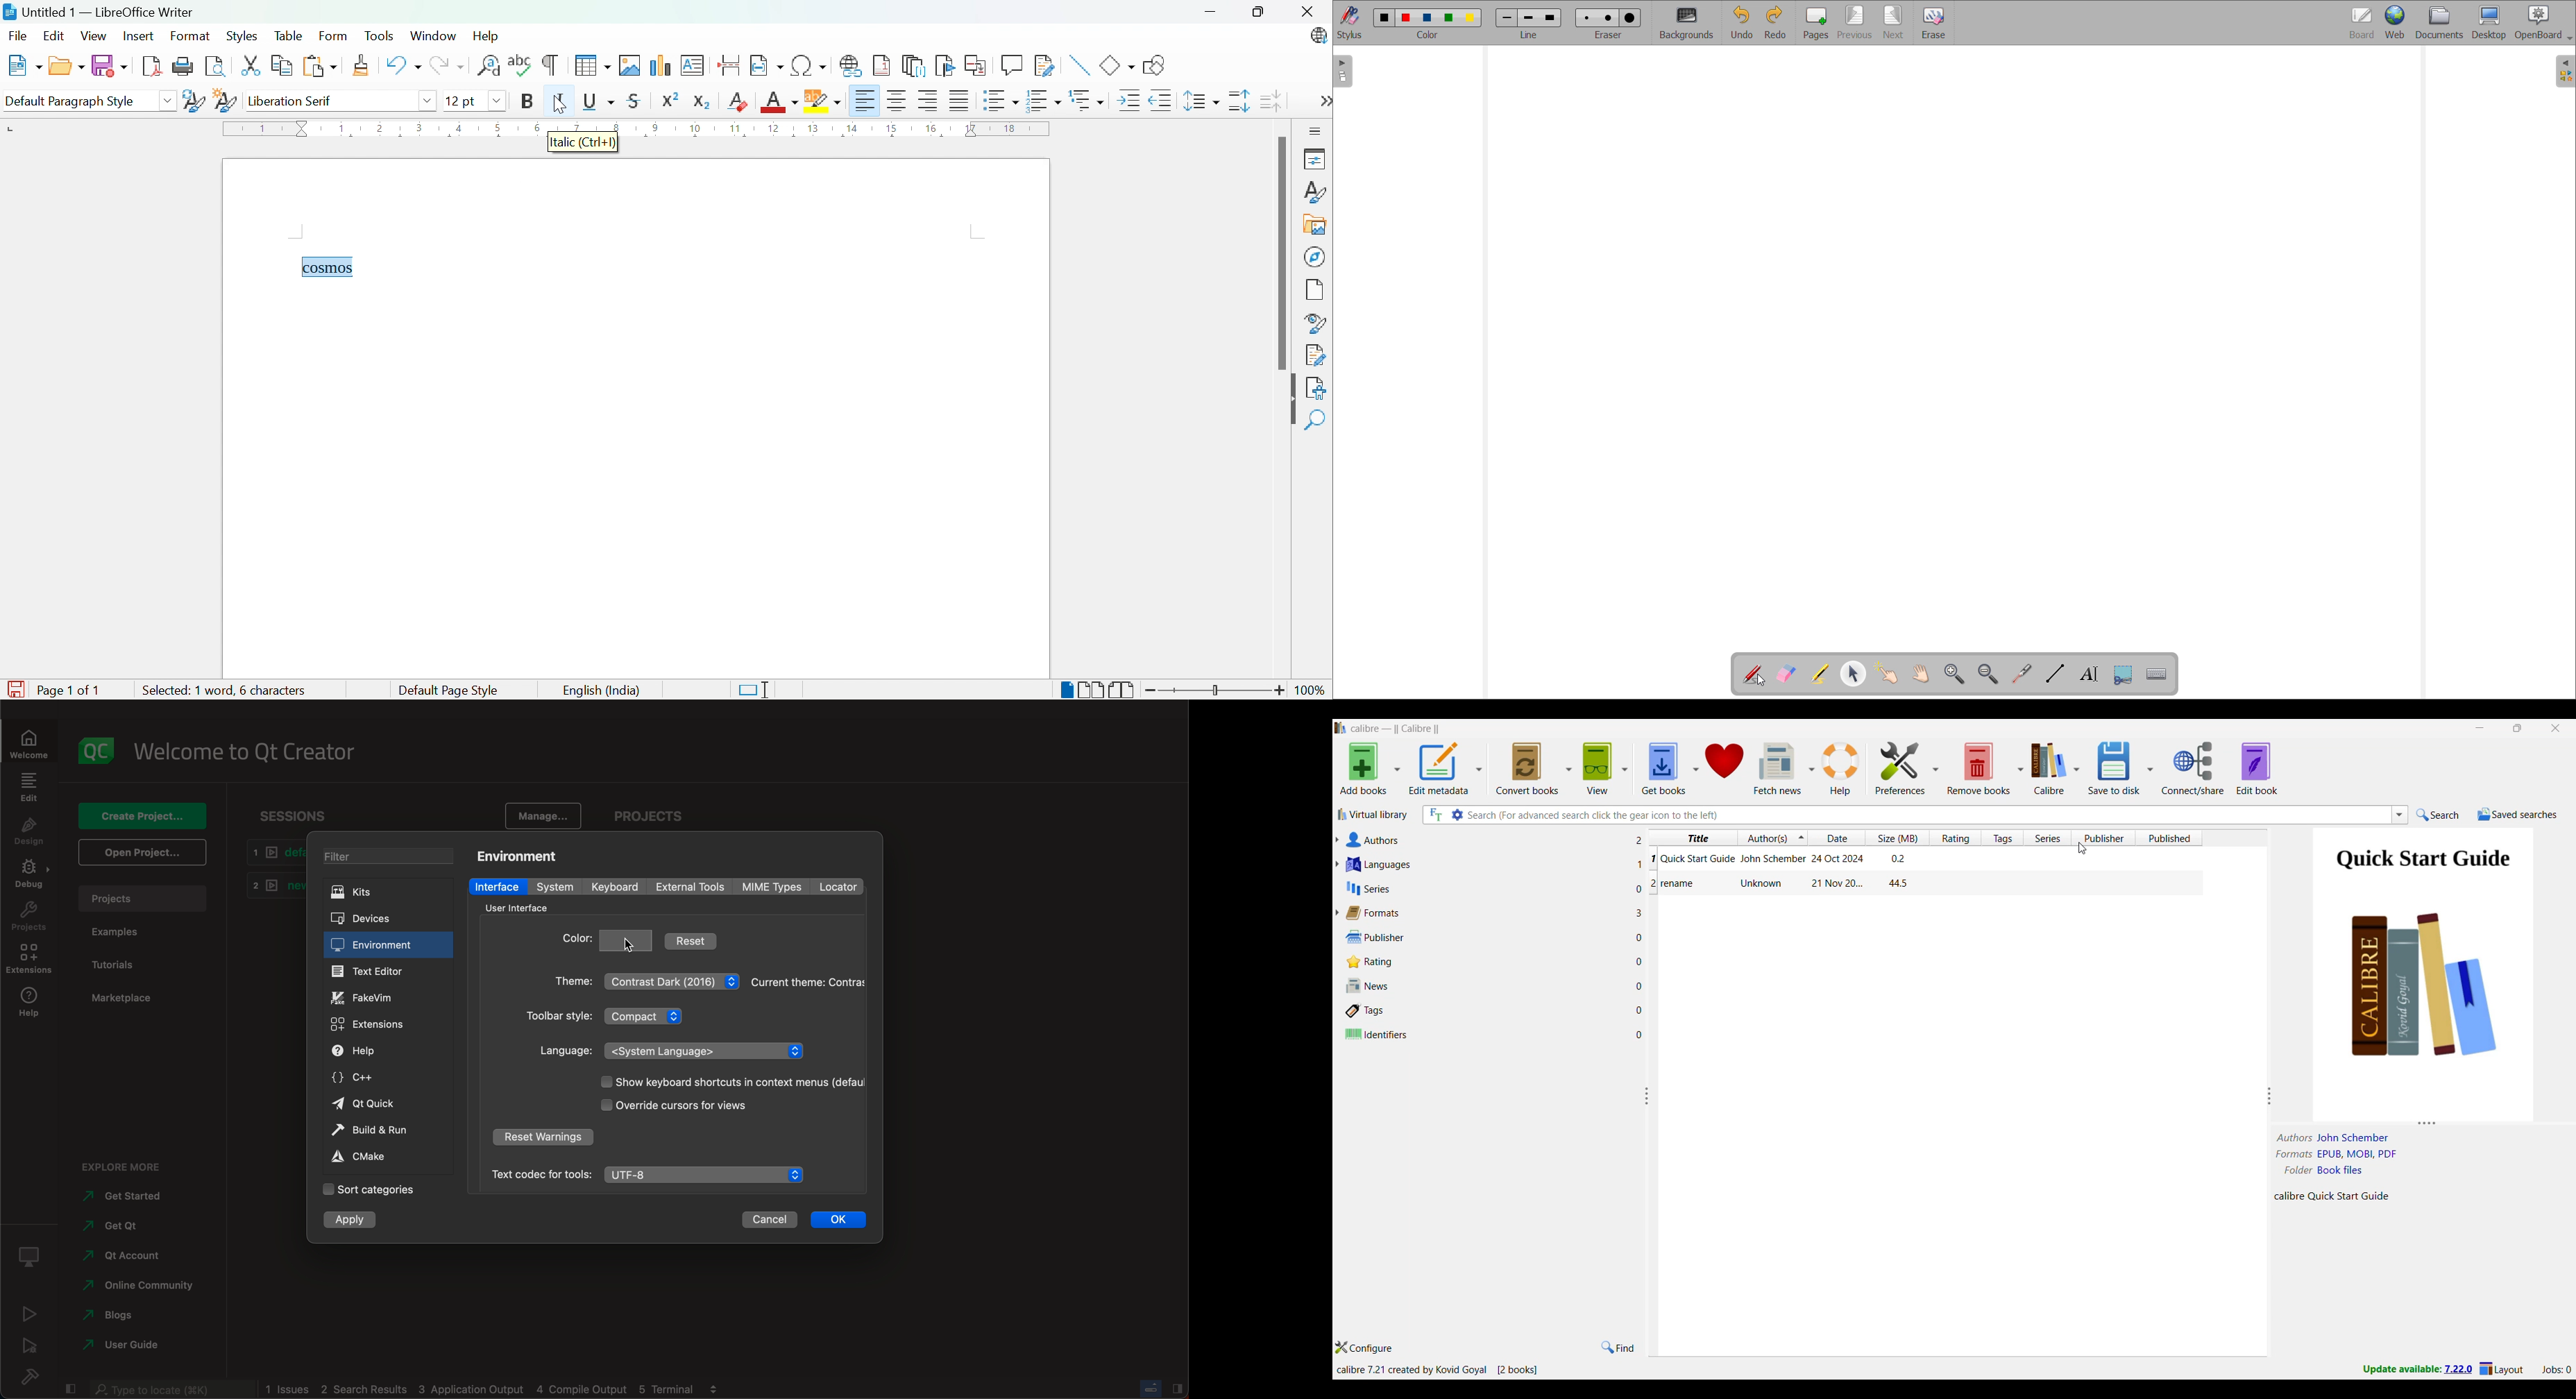 The height and width of the screenshot is (1400, 2576). Describe the element at coordinates (770, 1219) in the screenshot. I see `cancel` at that location.